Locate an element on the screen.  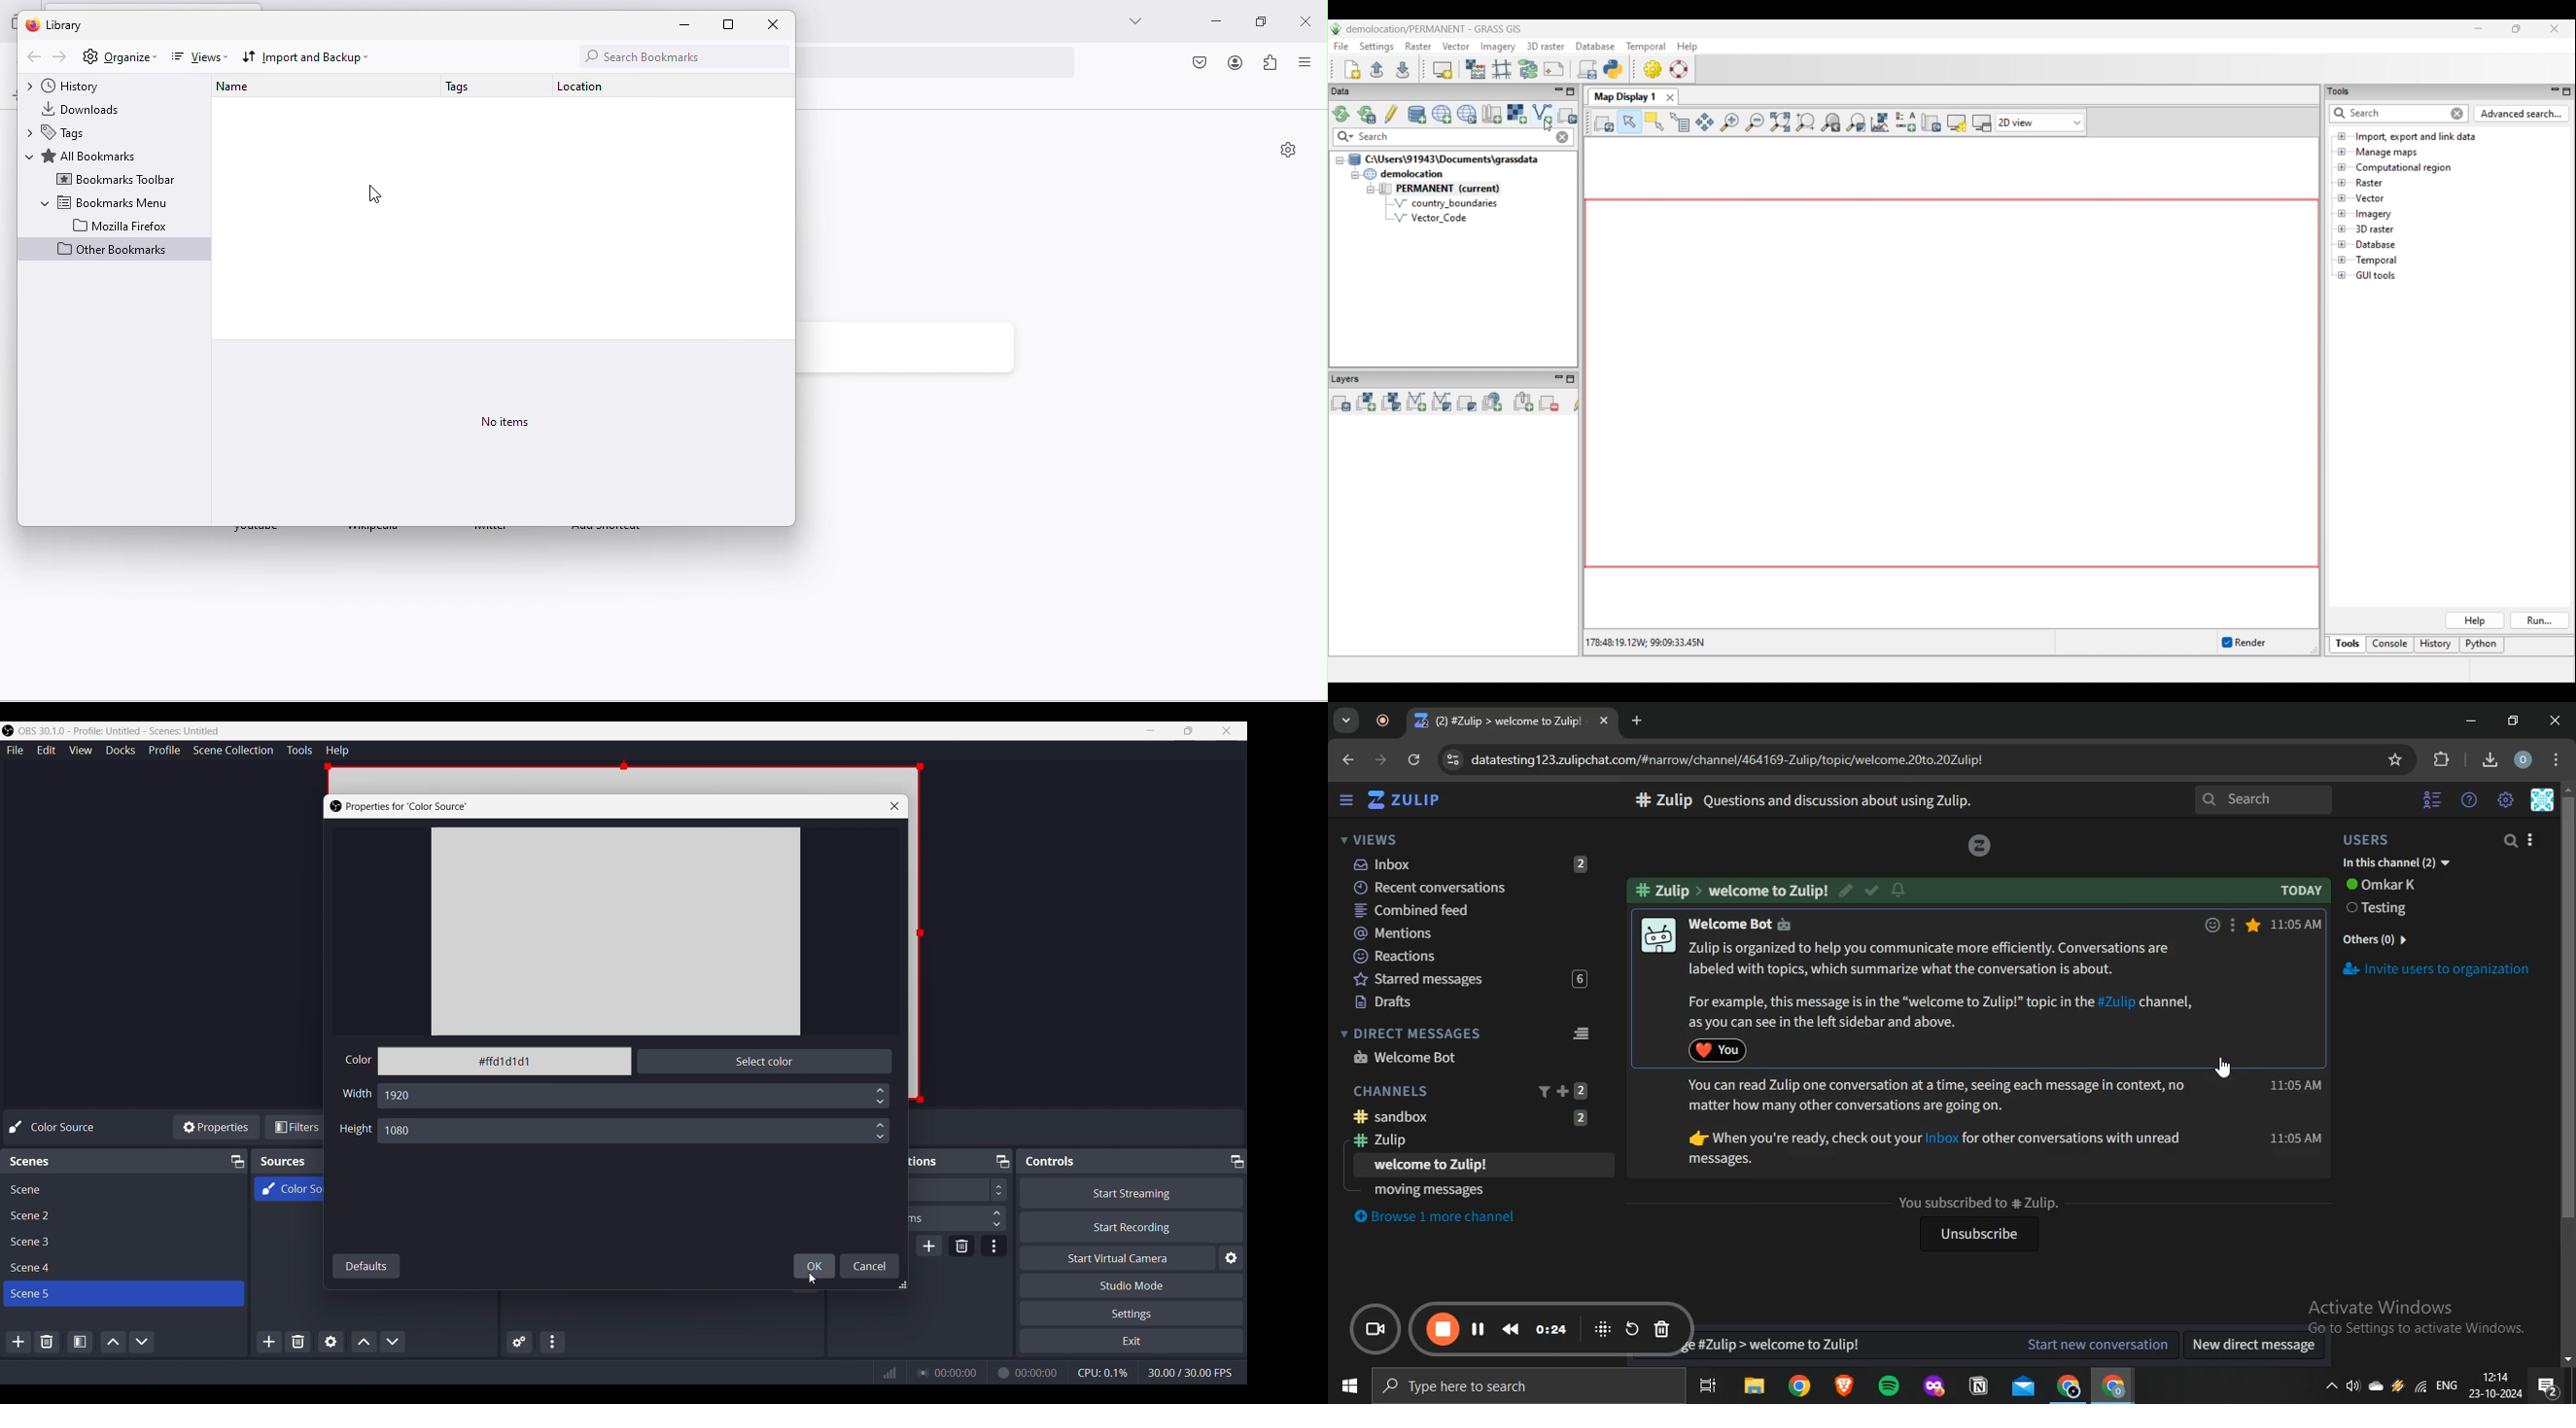
Color is located at coordinates (357, 1060).